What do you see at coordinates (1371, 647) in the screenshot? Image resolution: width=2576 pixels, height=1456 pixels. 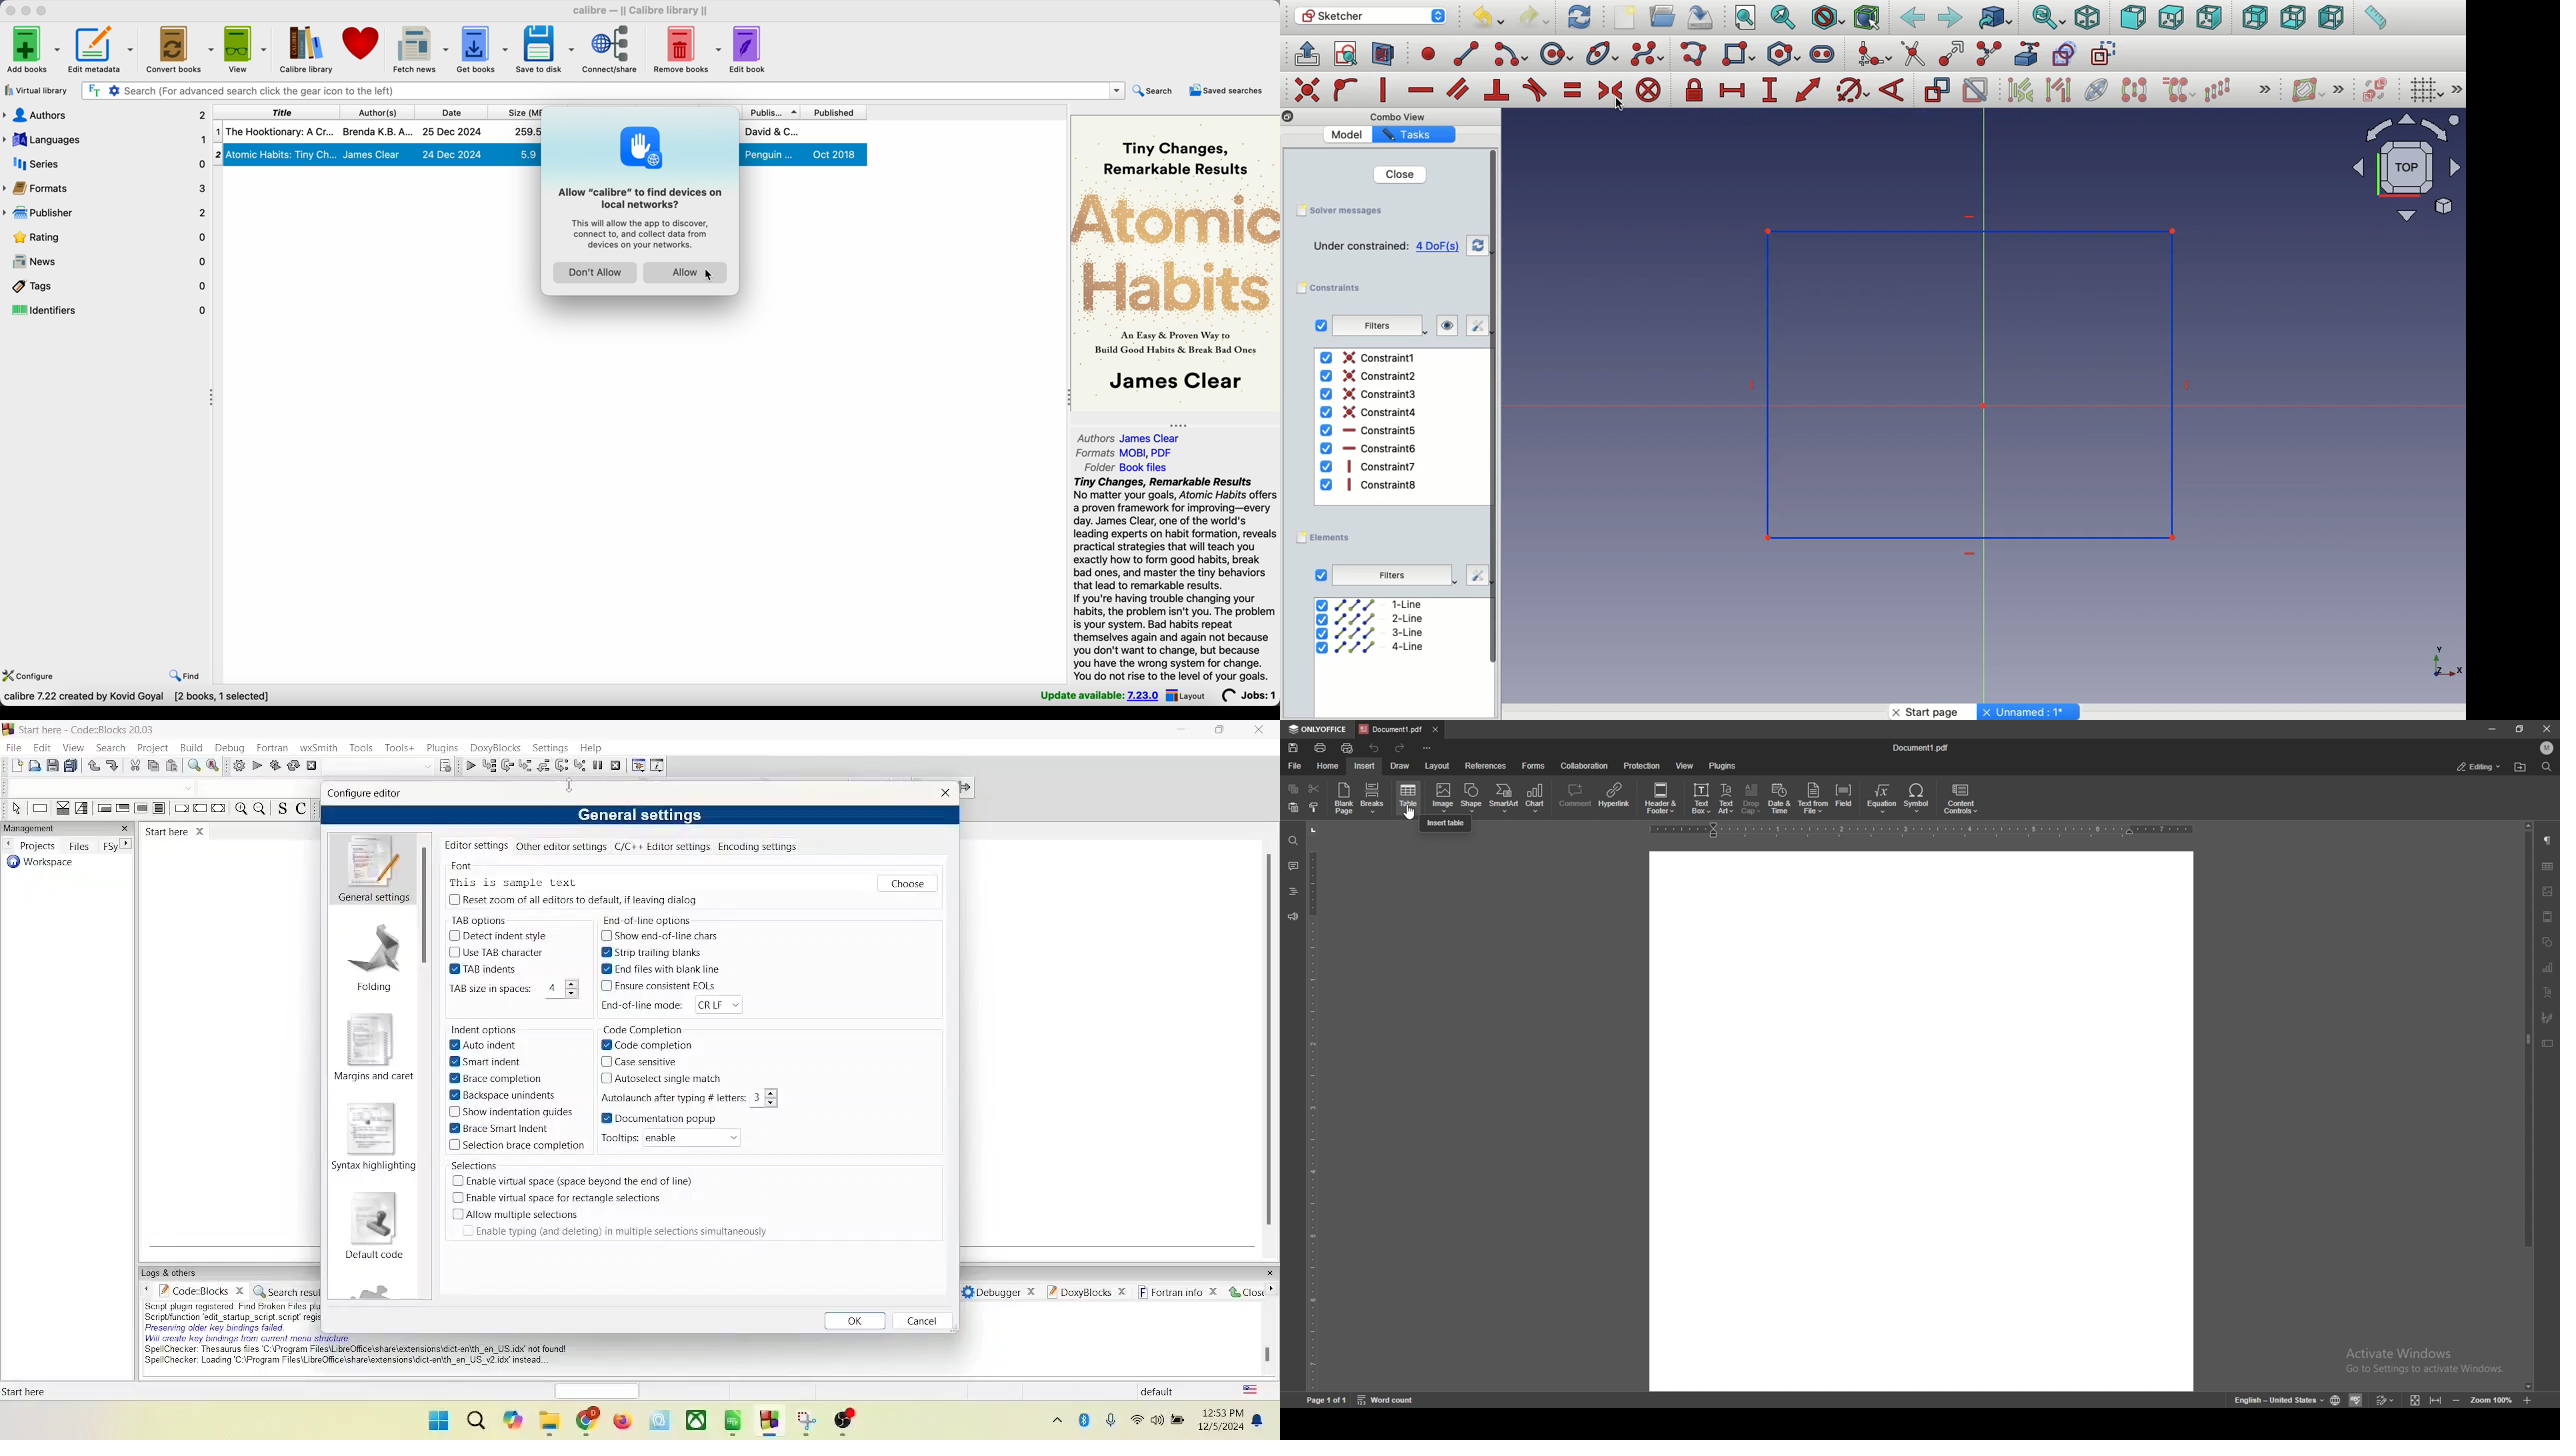 I see `4-line` at bounding box center [1371, 647].